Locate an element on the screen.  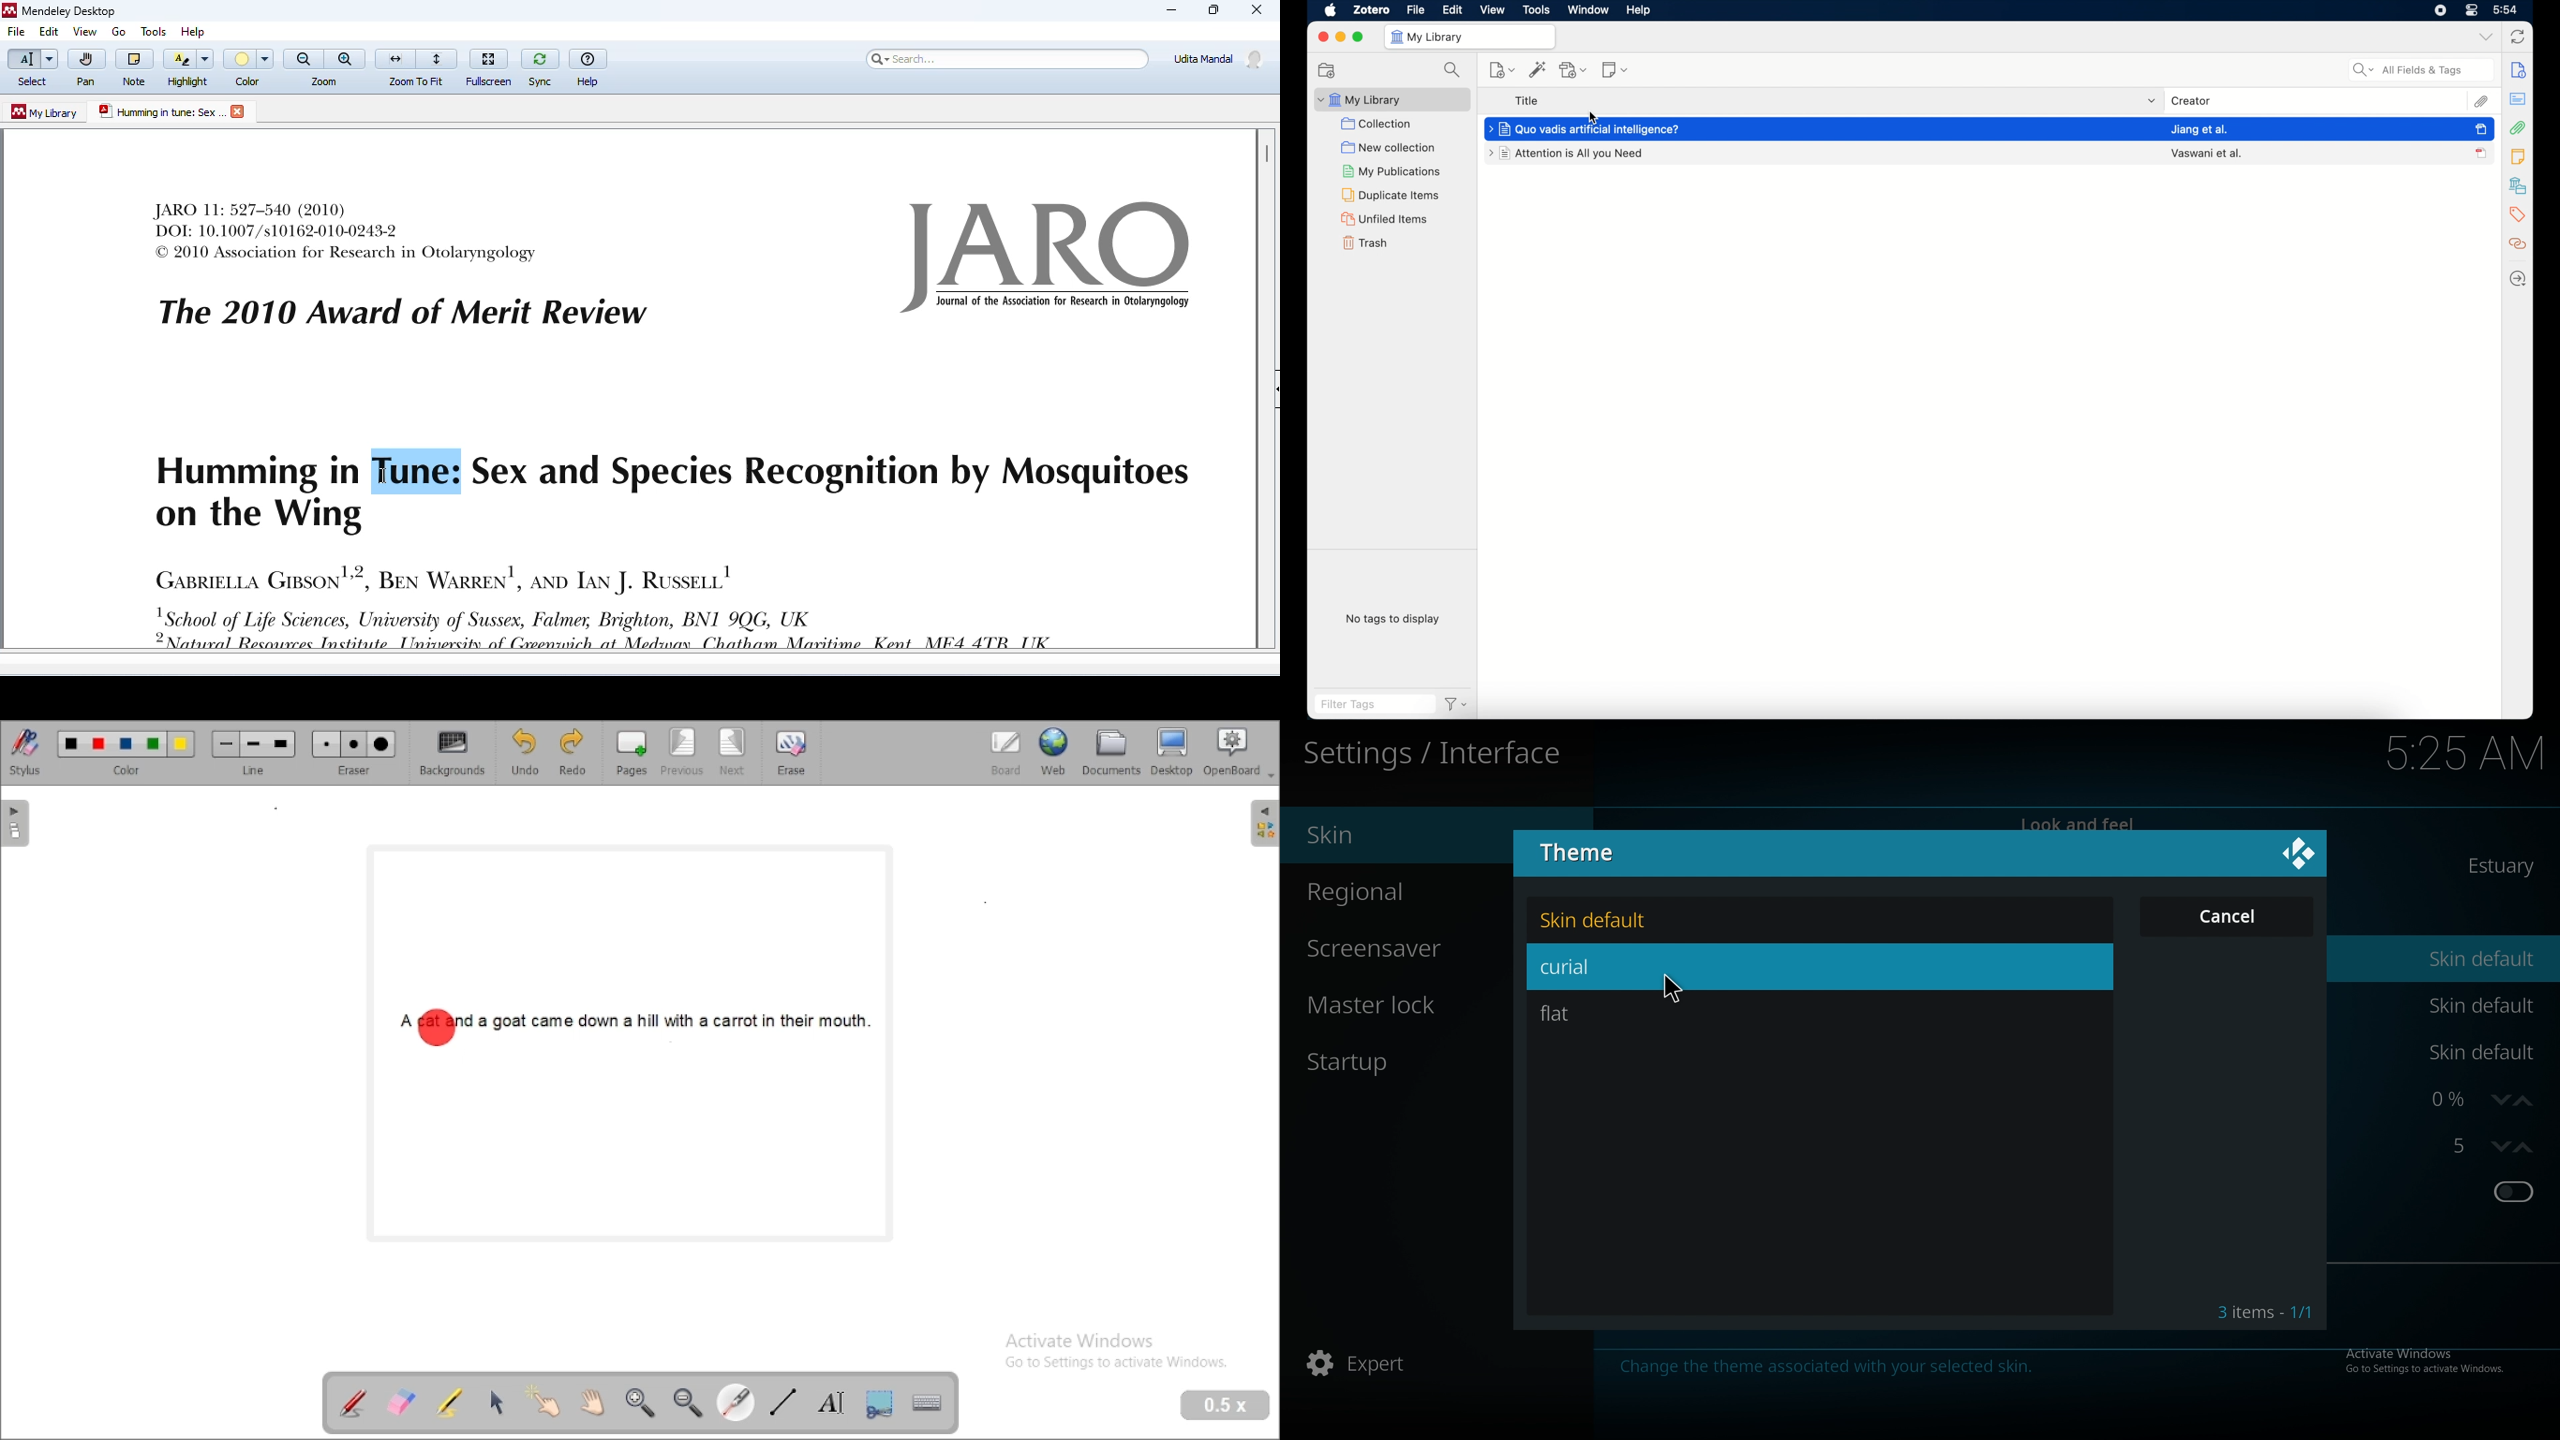
desktop is located at coordinates (1172, 752).